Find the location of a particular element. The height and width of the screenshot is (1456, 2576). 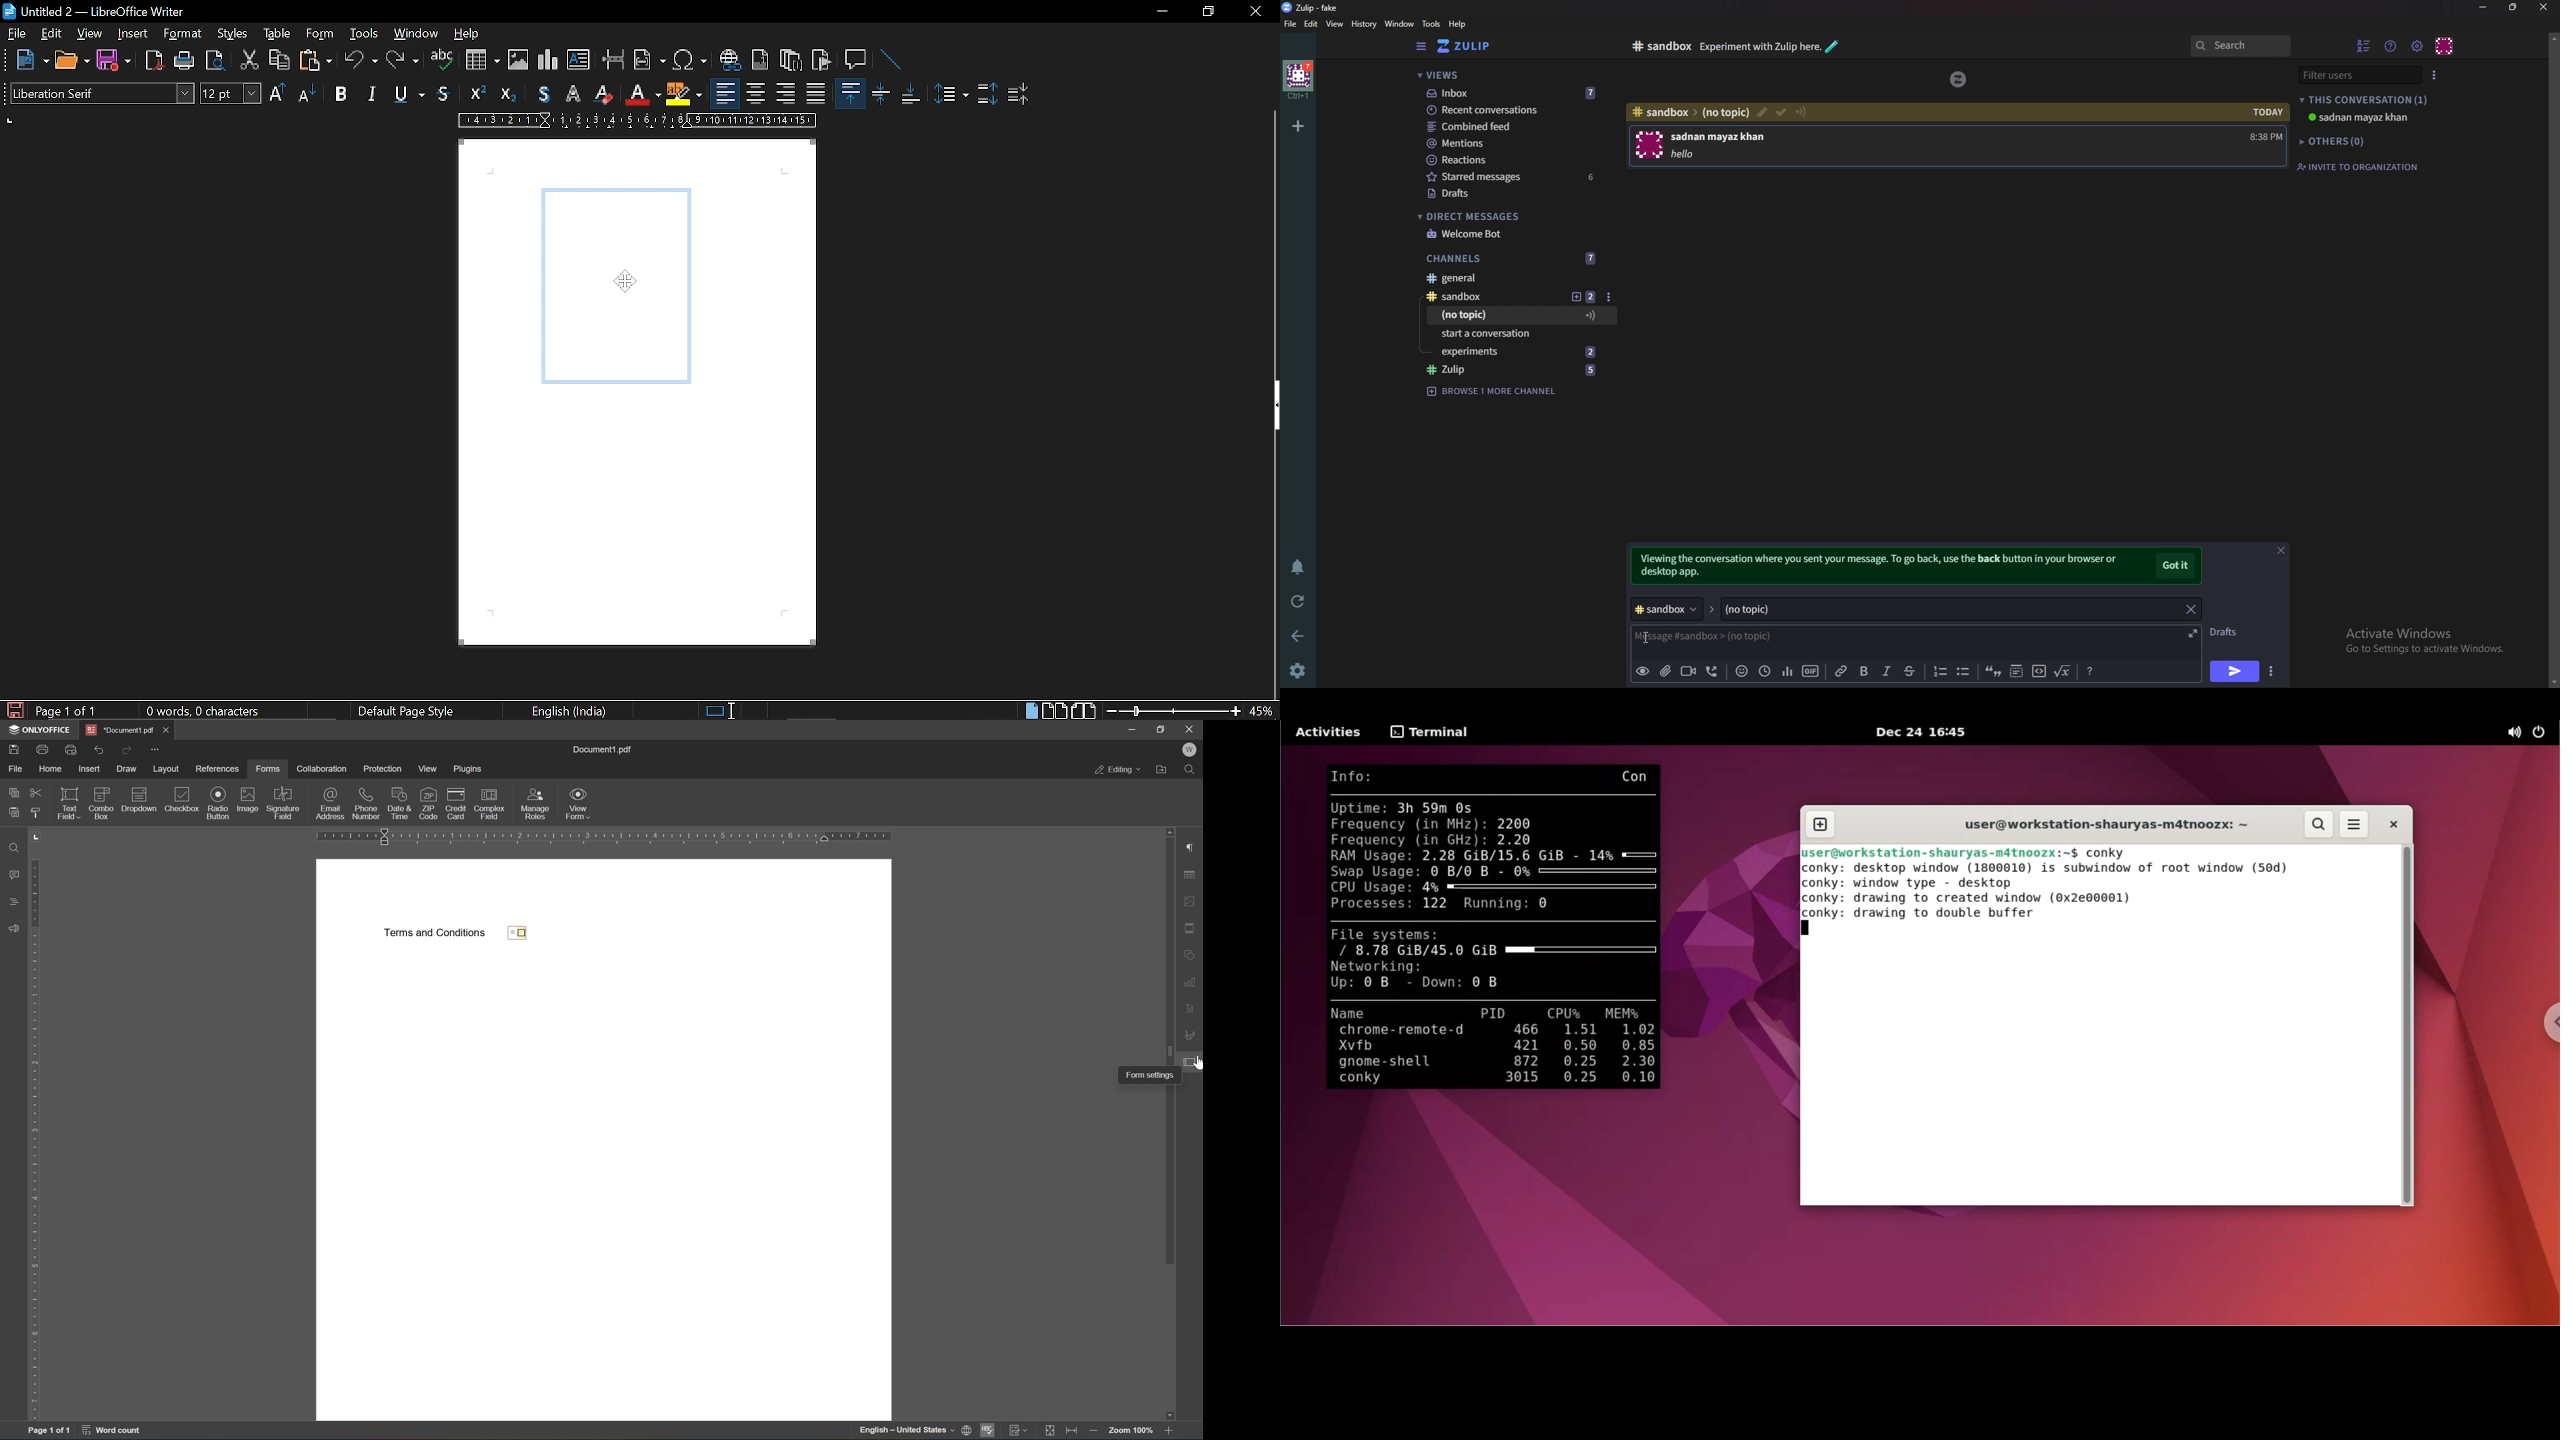

Global time is located at coordinates (1765, 671).